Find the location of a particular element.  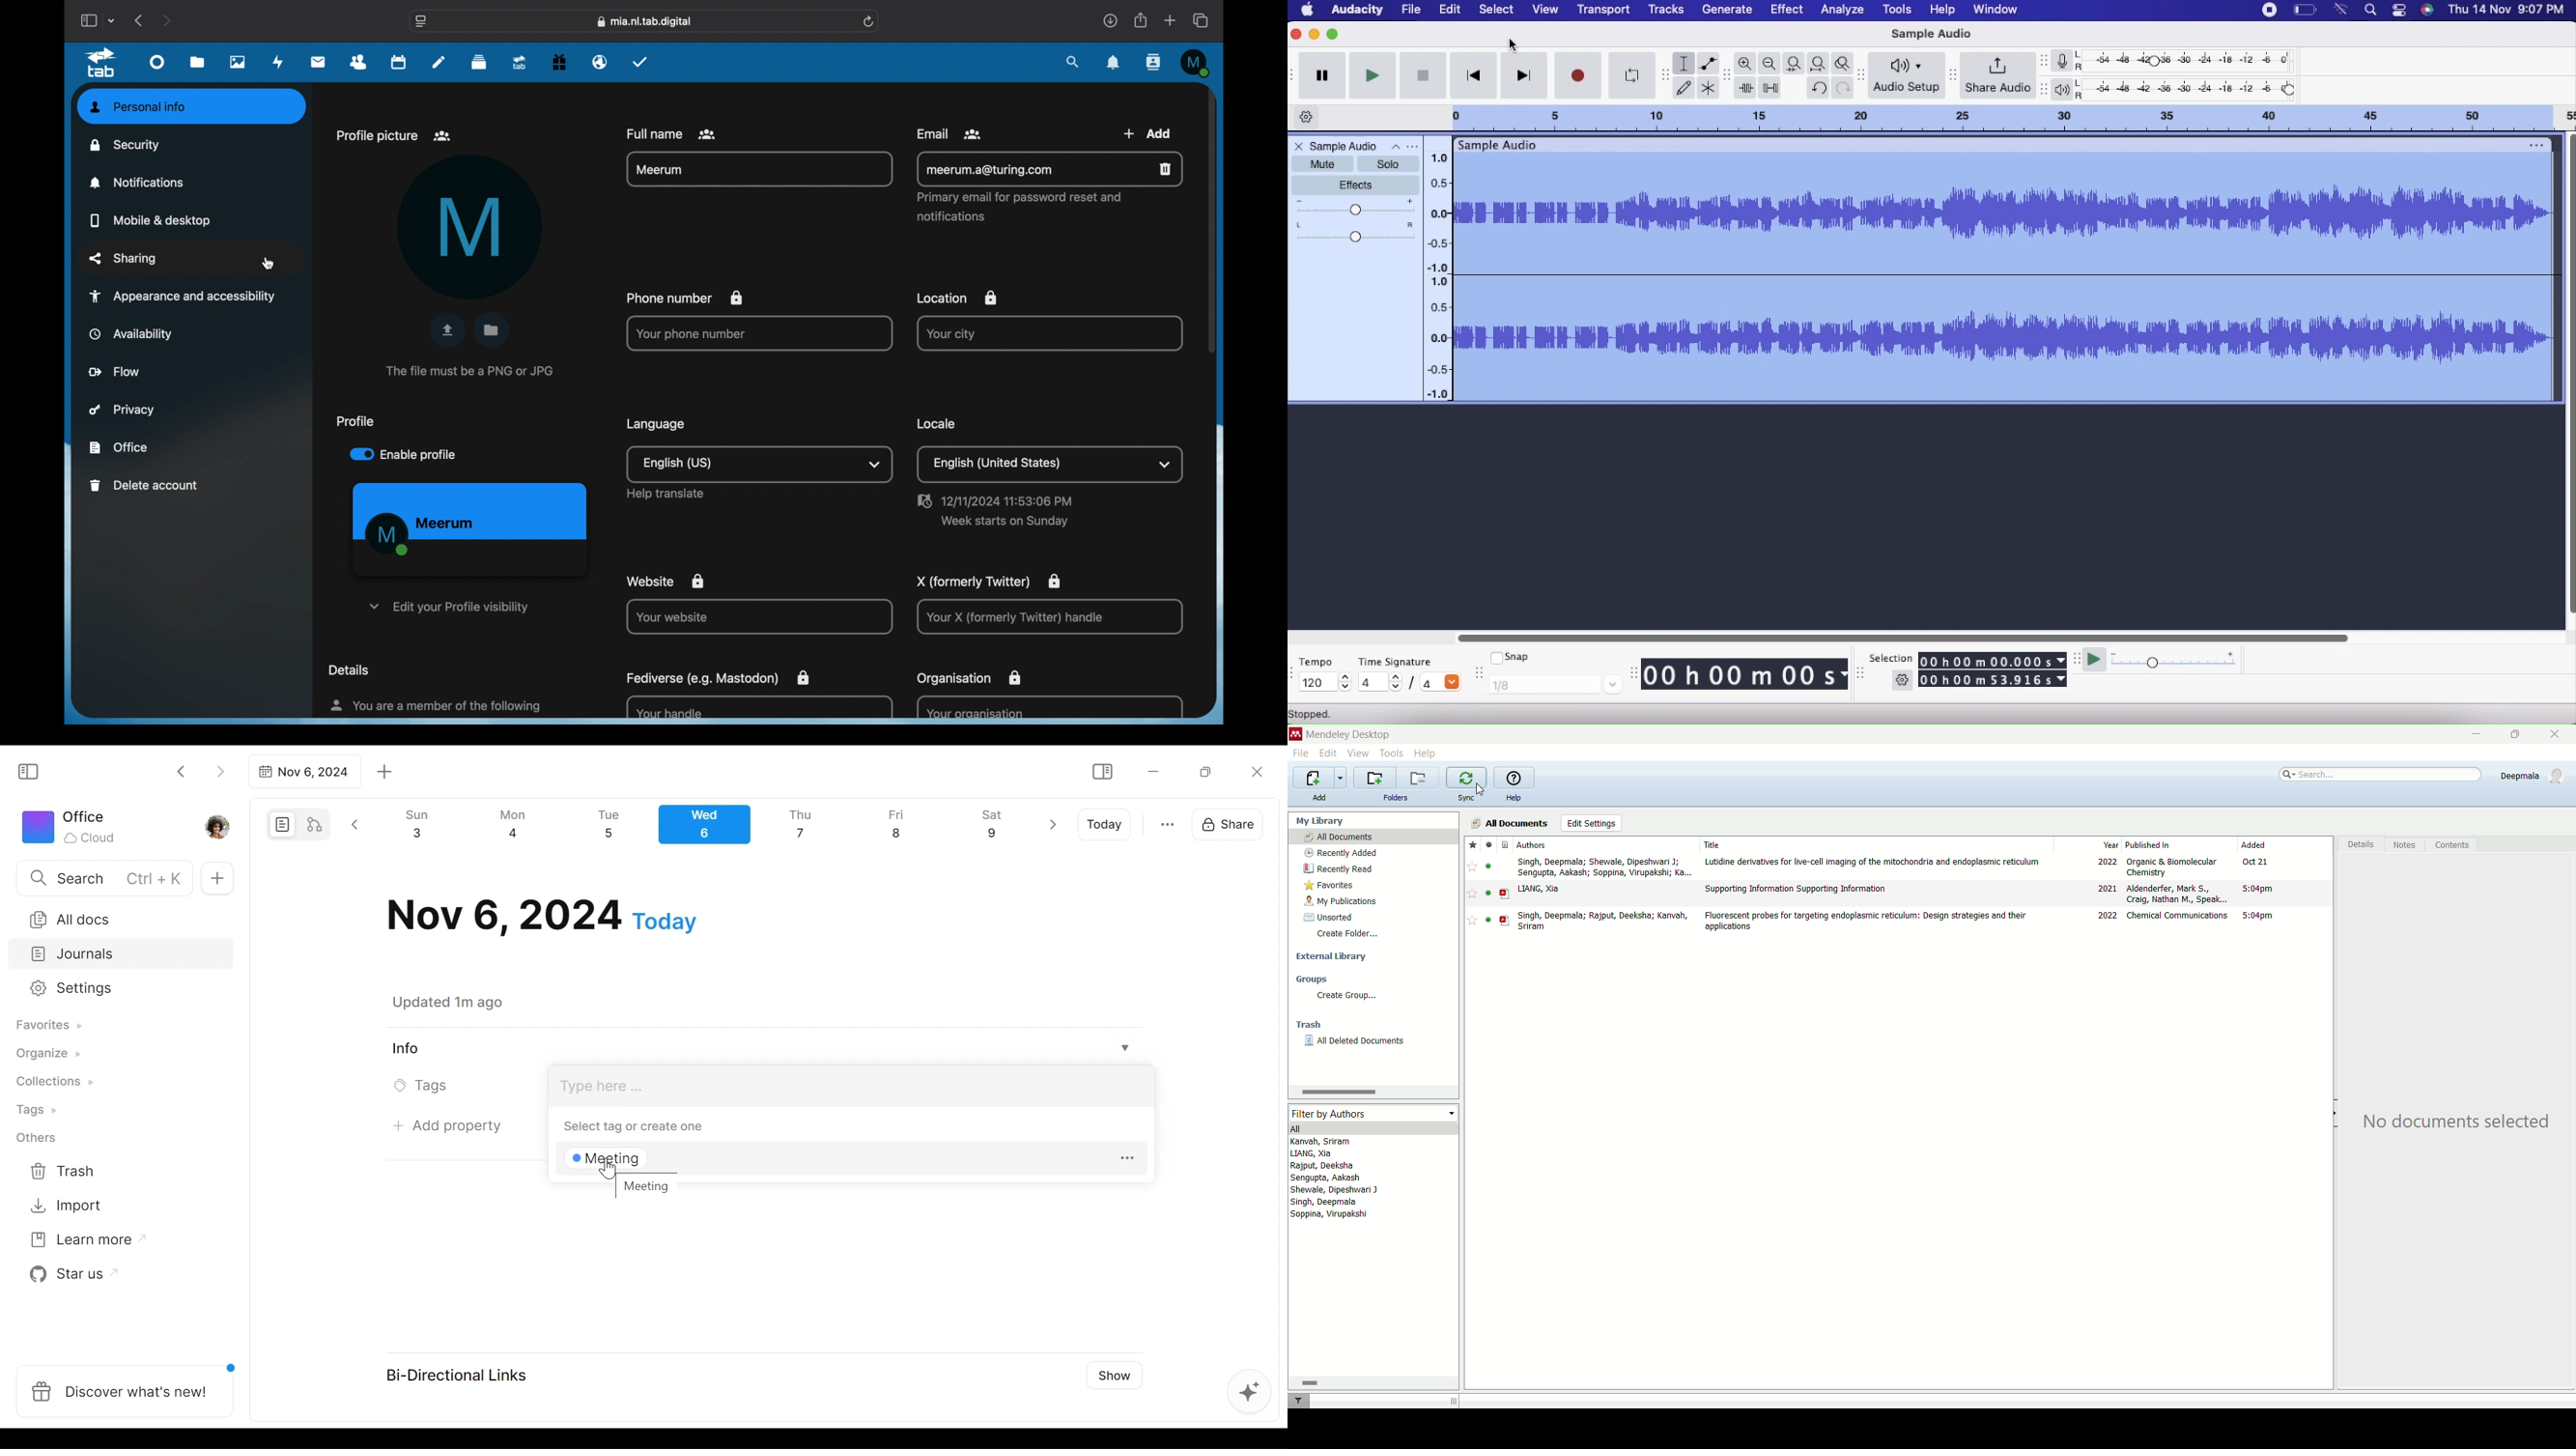

Pan: Center is located at coordinates (1354, 233).